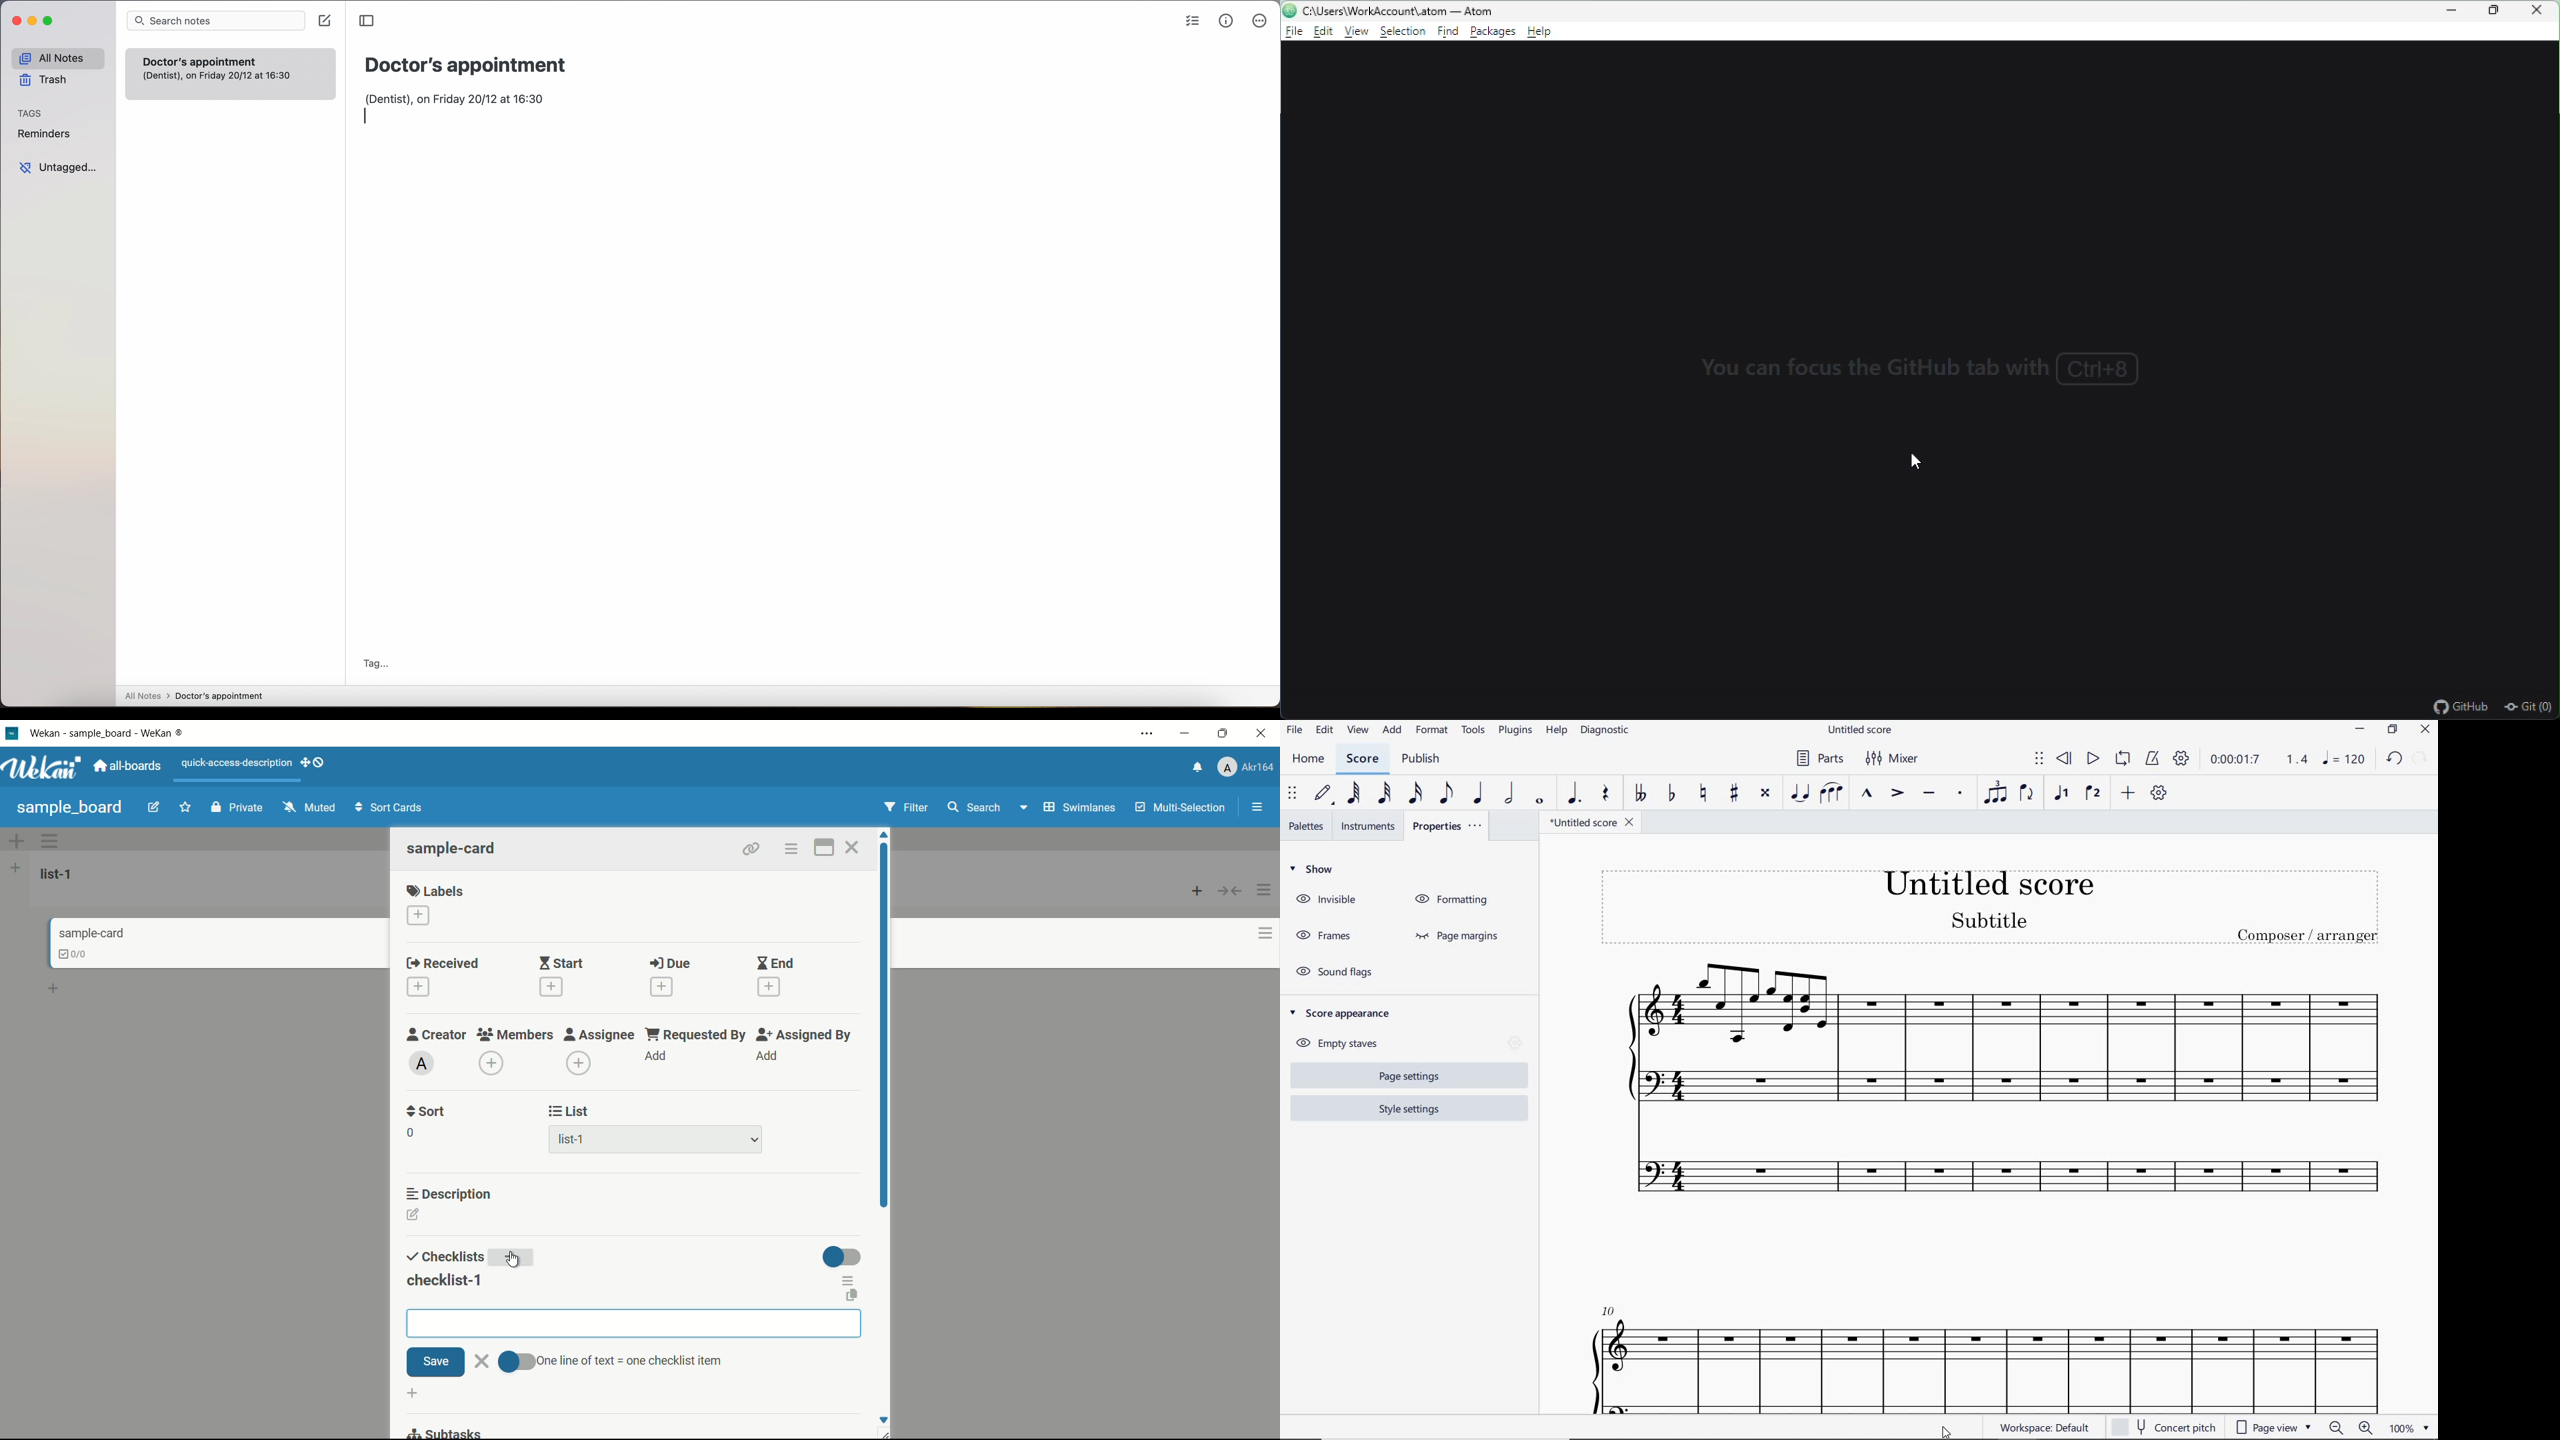 The height and width of the screenshot is (1456, 2576). Describe the element at coordinates (769, 987) in the screenshot. I see `add date` at that location.